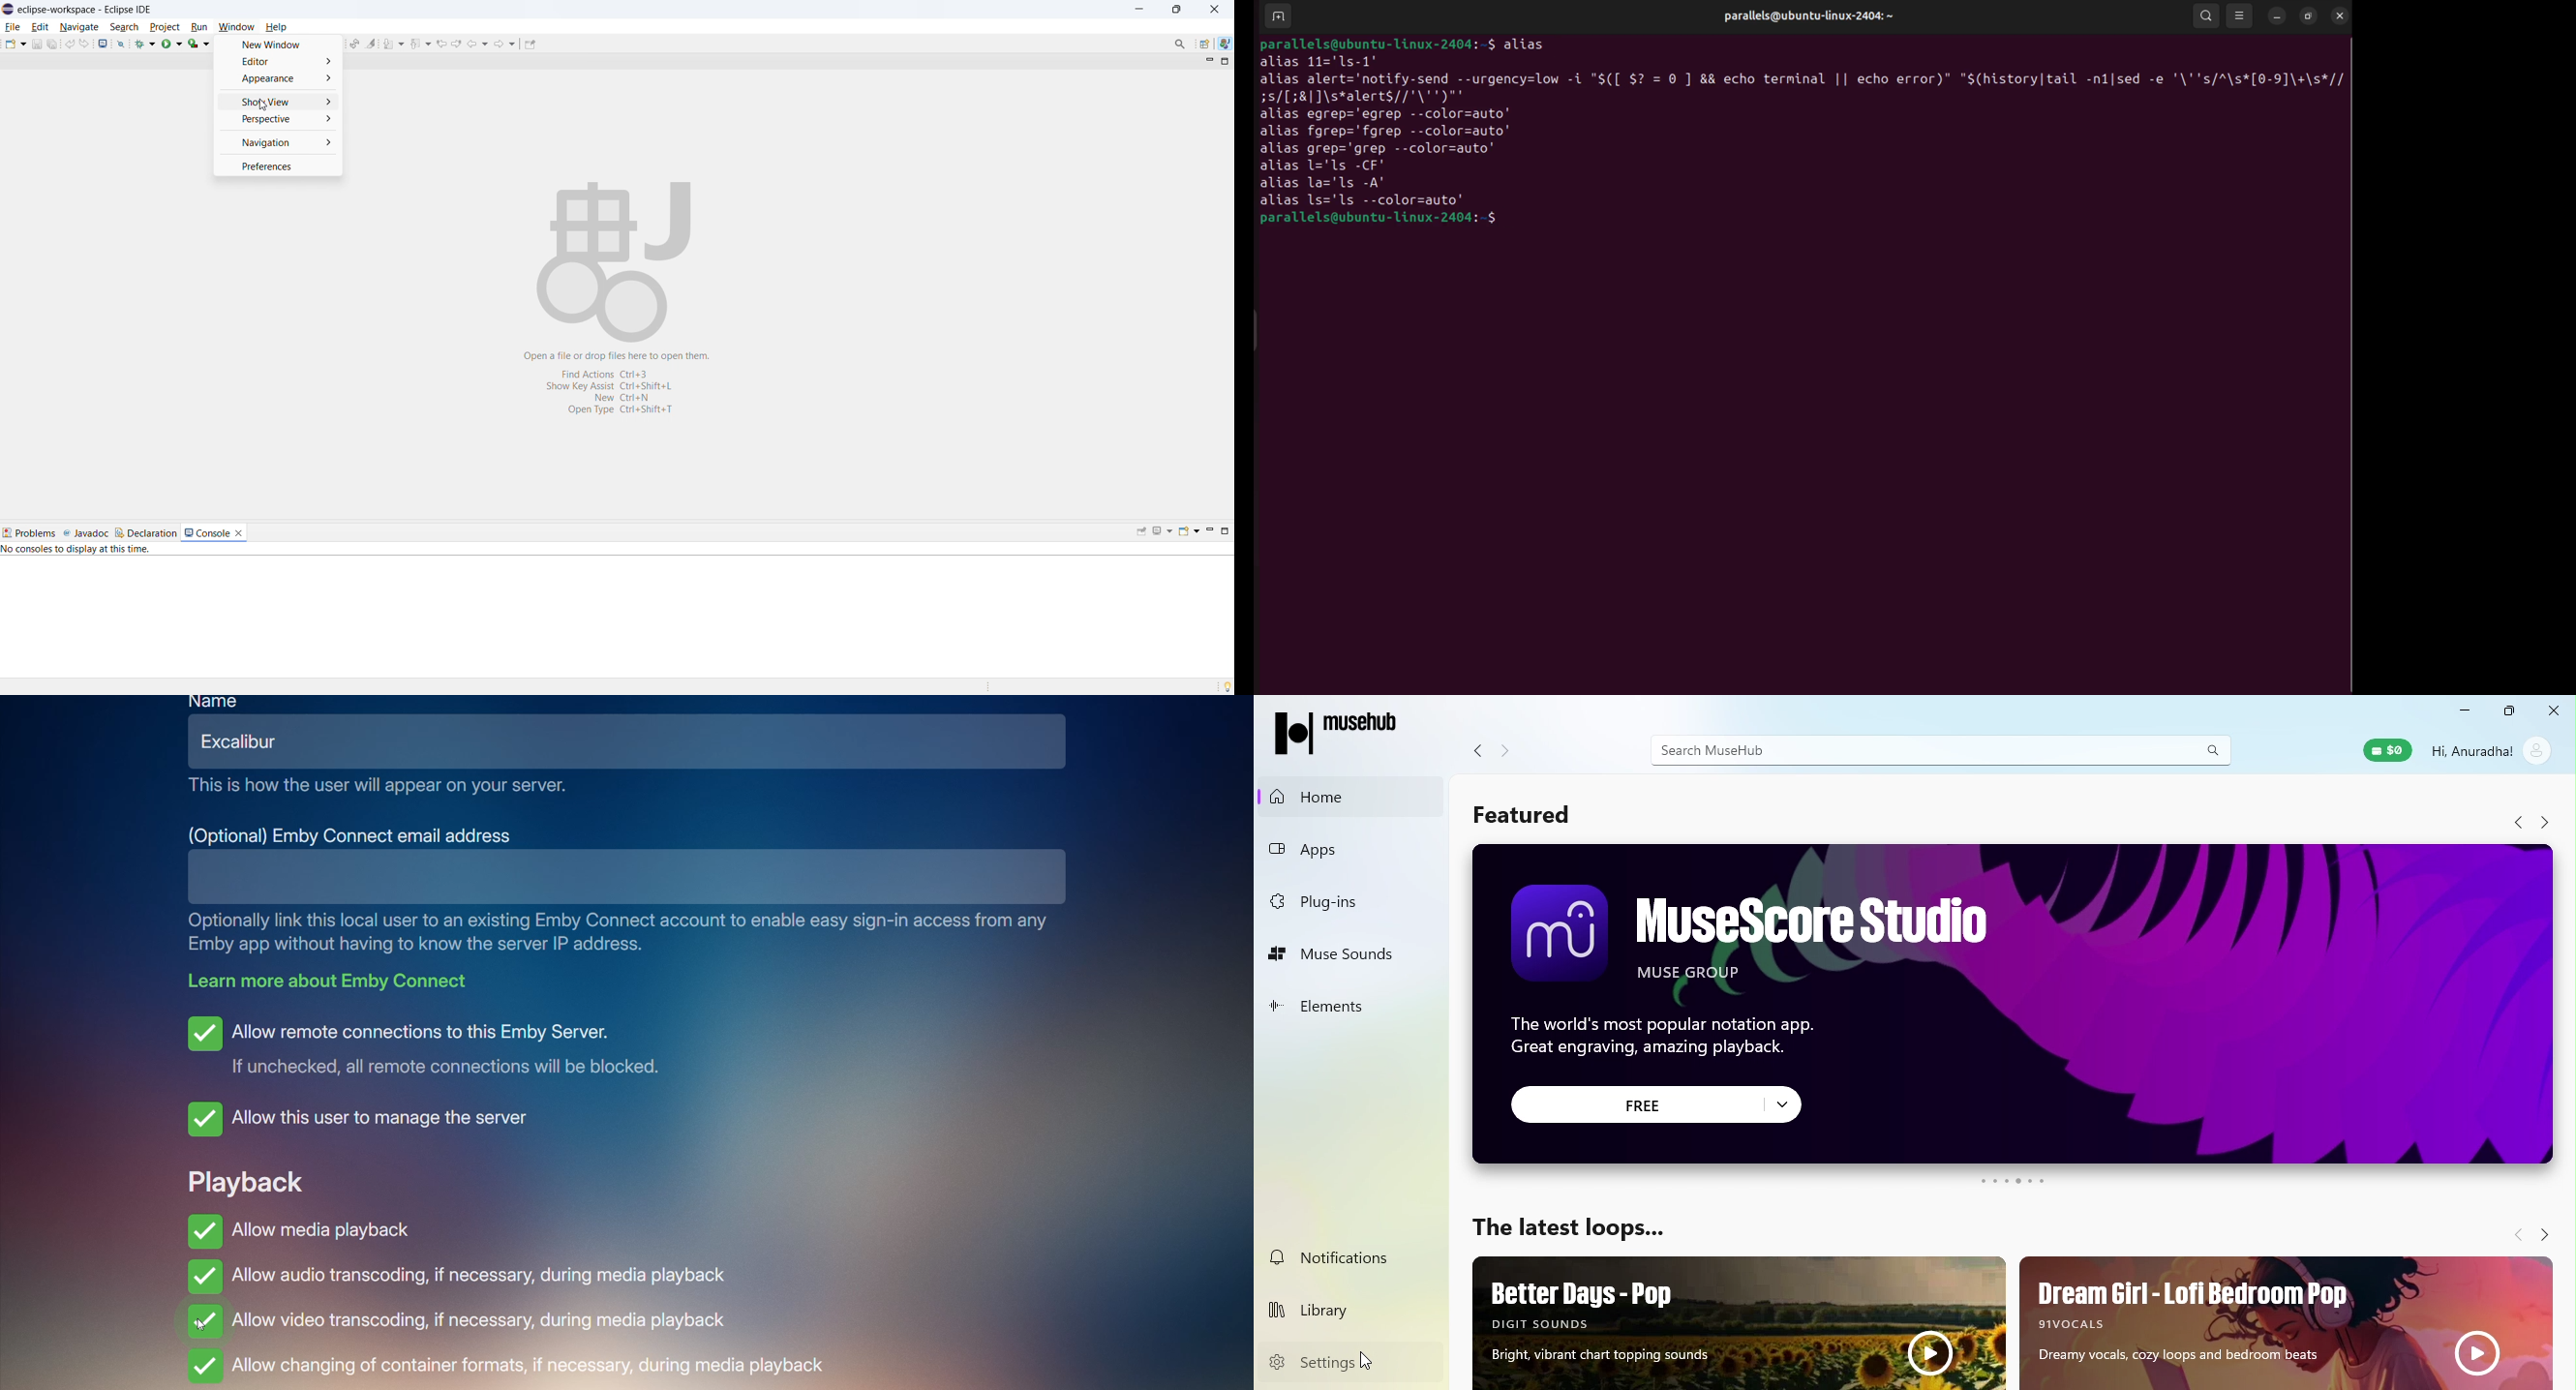  I want to click on minimize, so click(1206, 60).